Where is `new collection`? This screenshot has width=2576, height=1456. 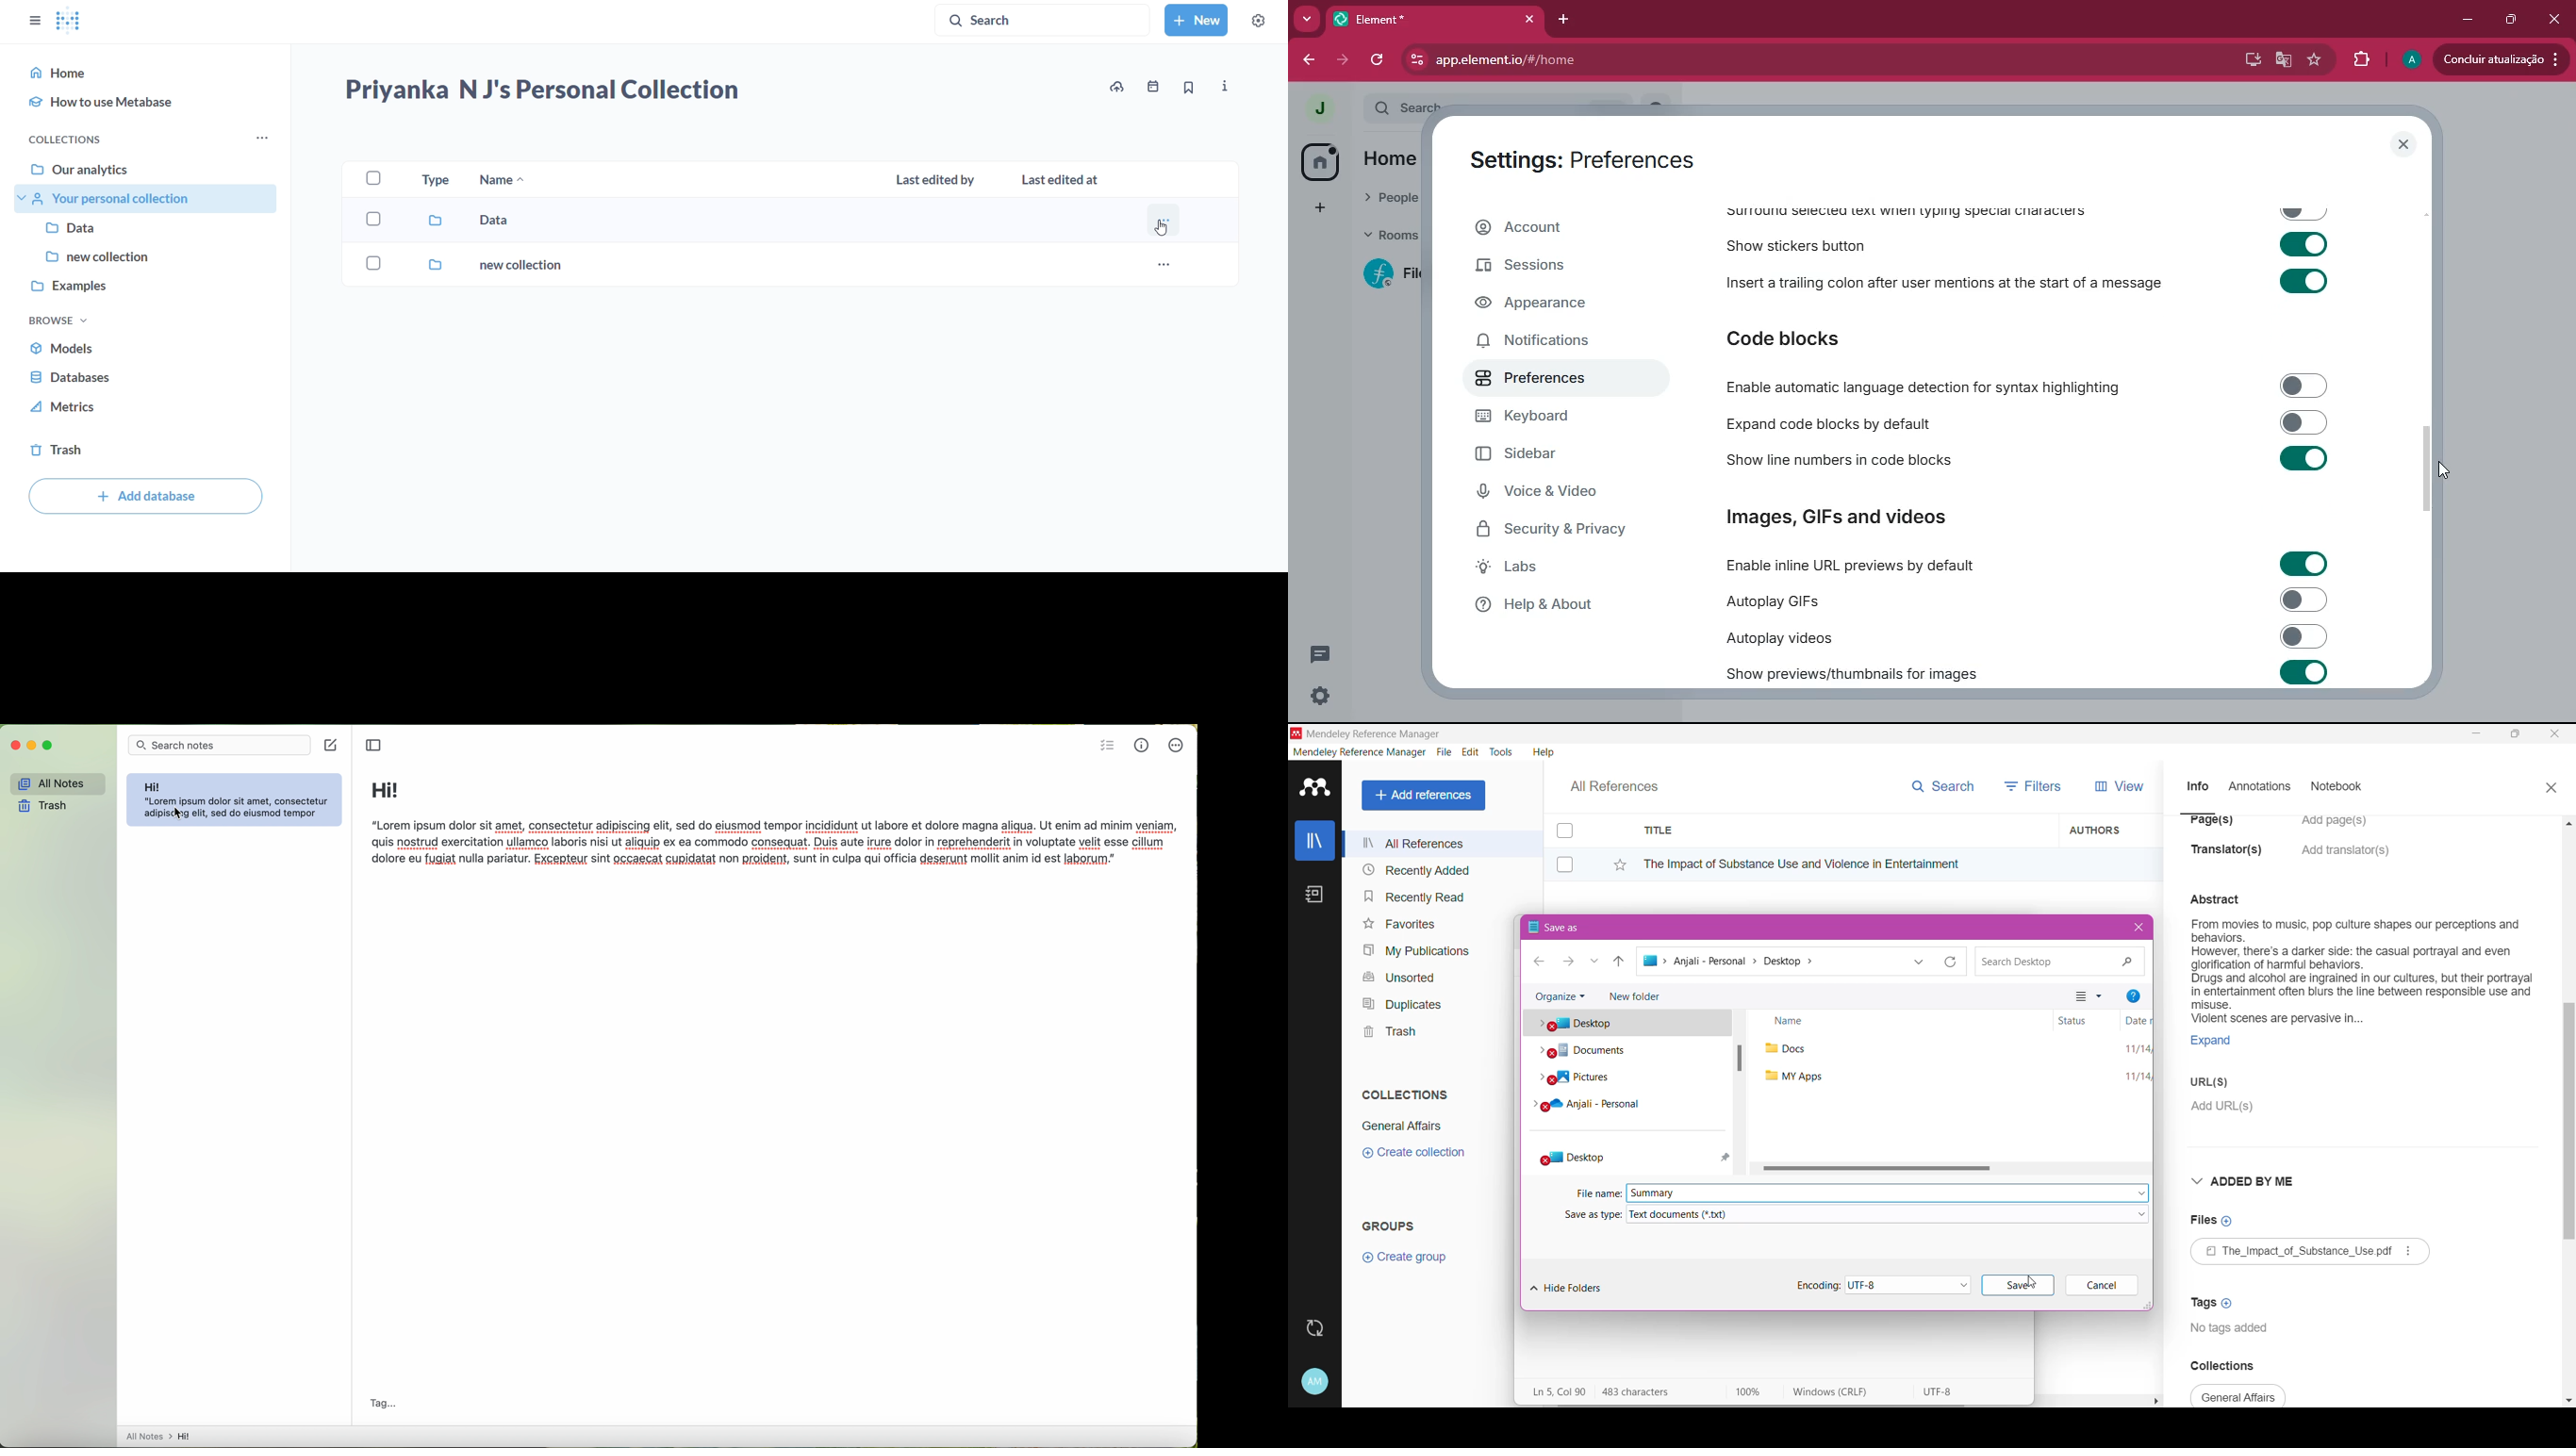 new collection is located at coordinates (150, 254).